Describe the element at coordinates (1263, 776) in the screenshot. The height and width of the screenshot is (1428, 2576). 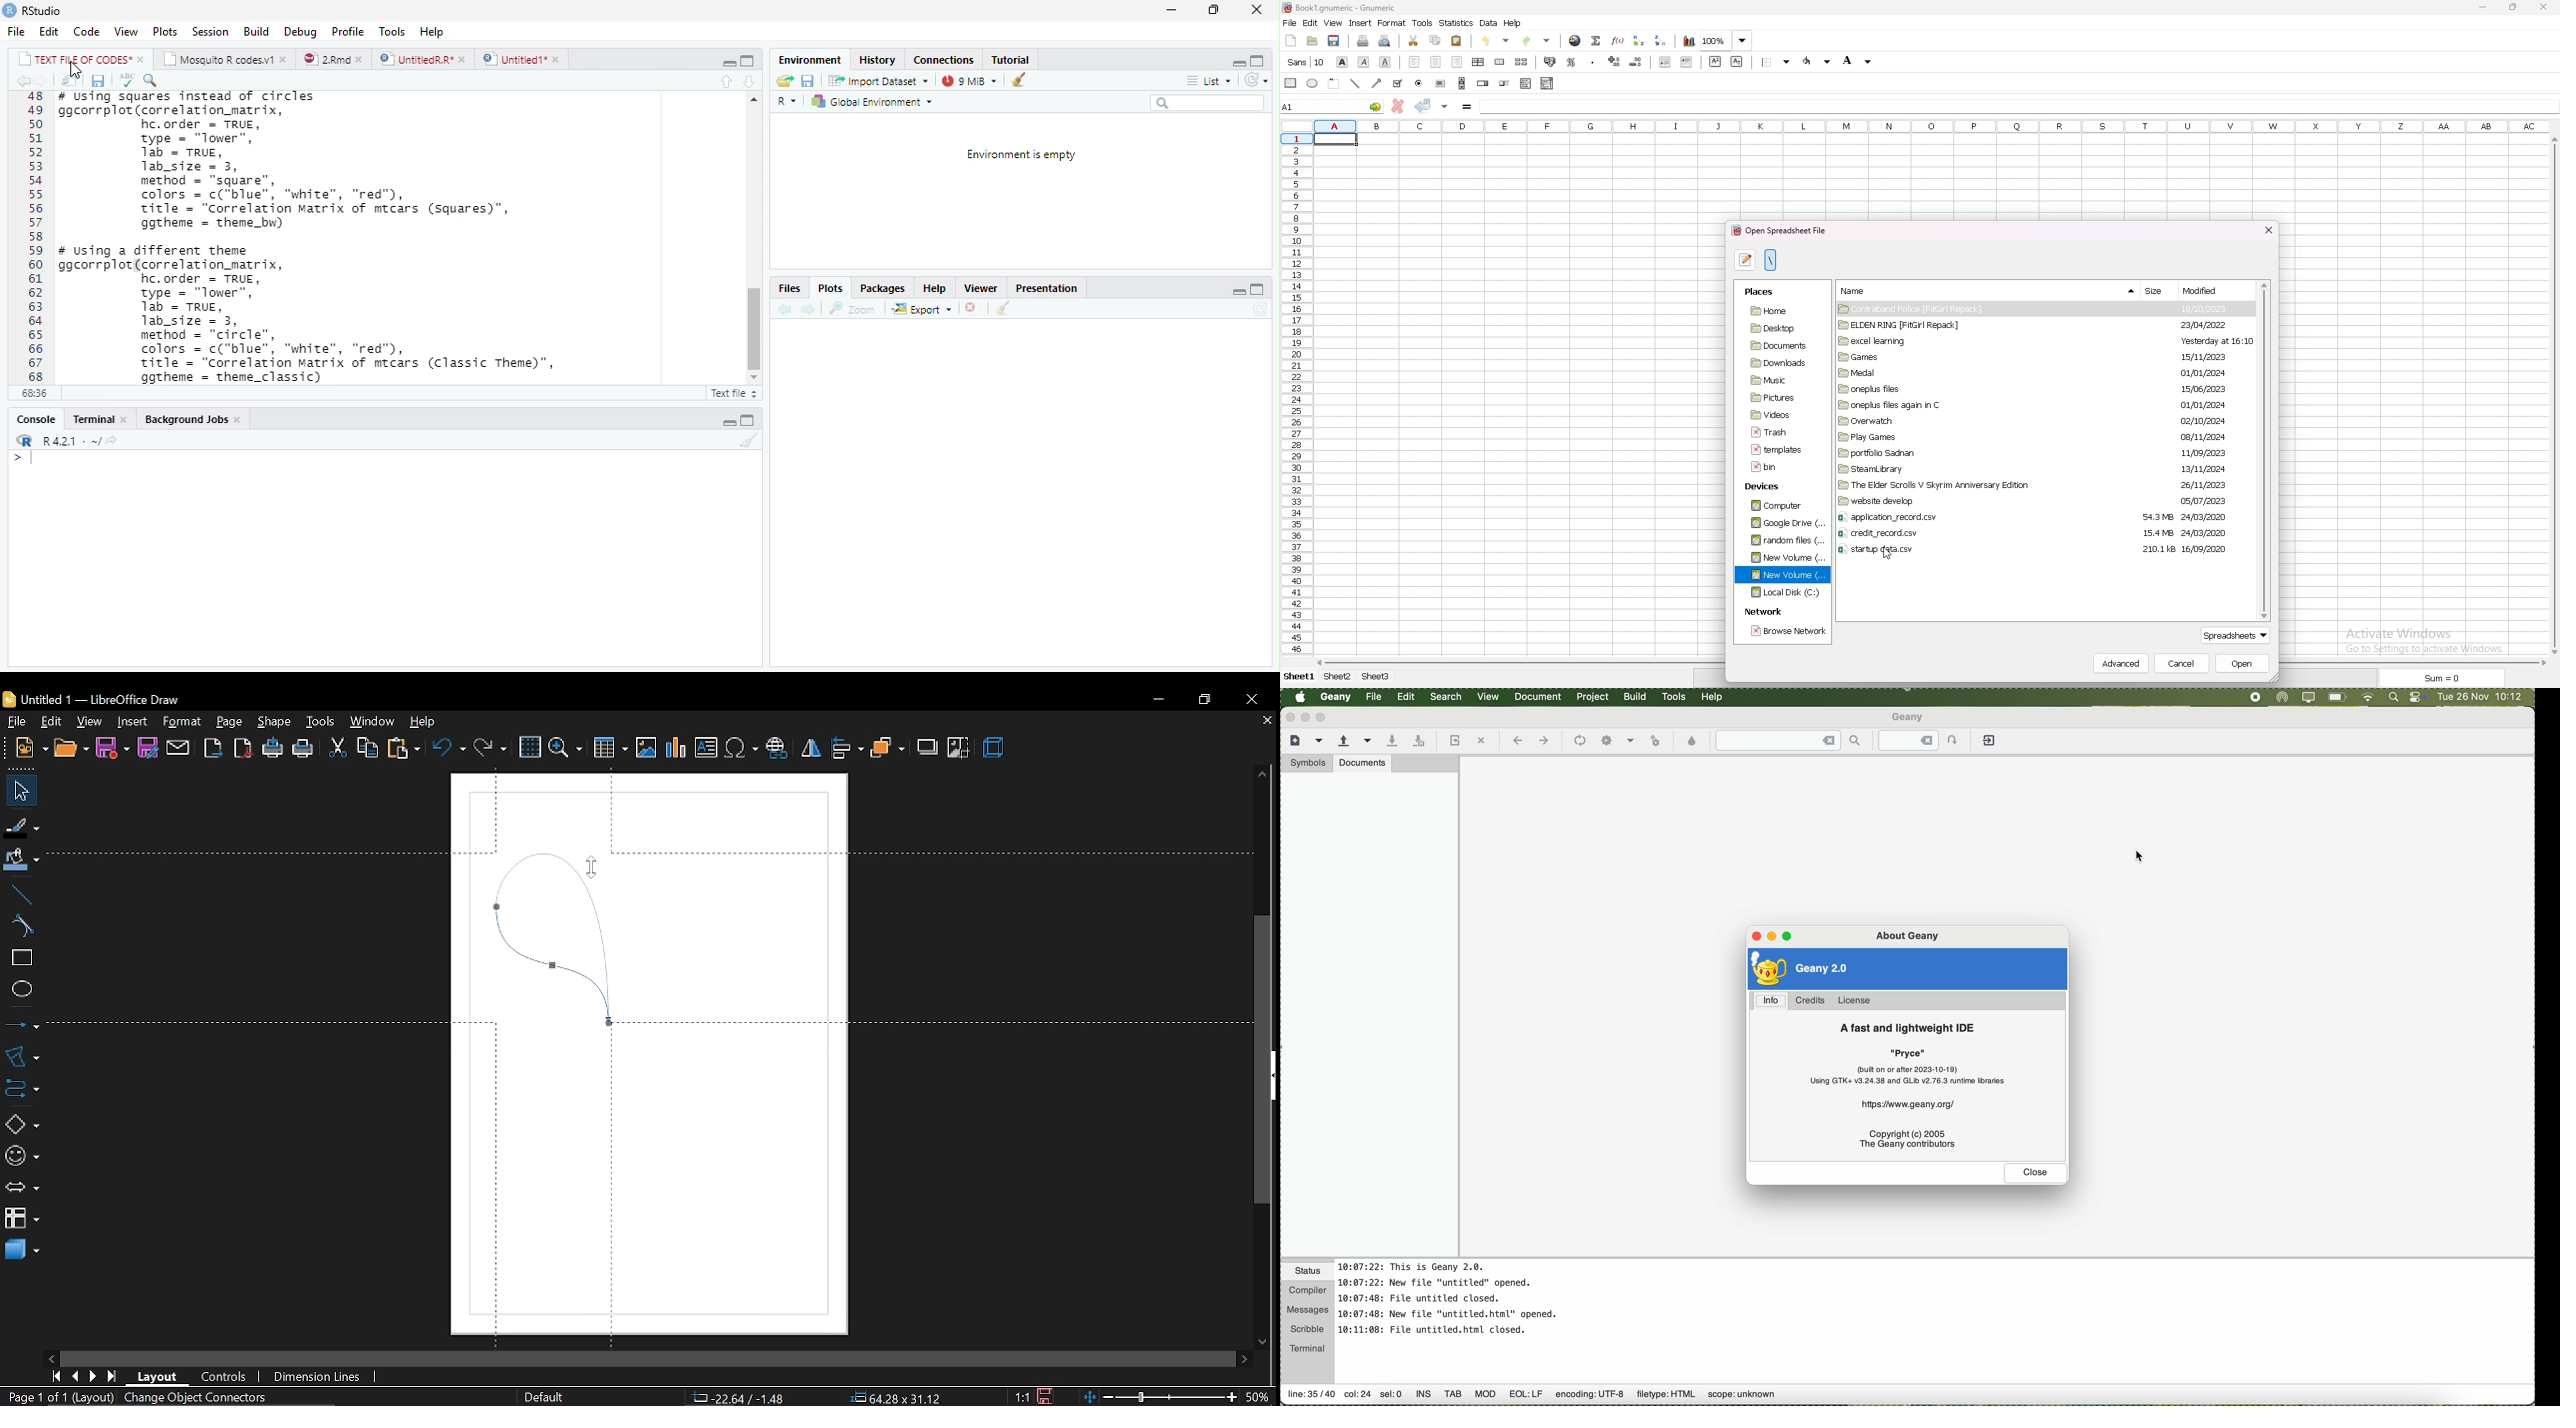
I see `move up` at that location.